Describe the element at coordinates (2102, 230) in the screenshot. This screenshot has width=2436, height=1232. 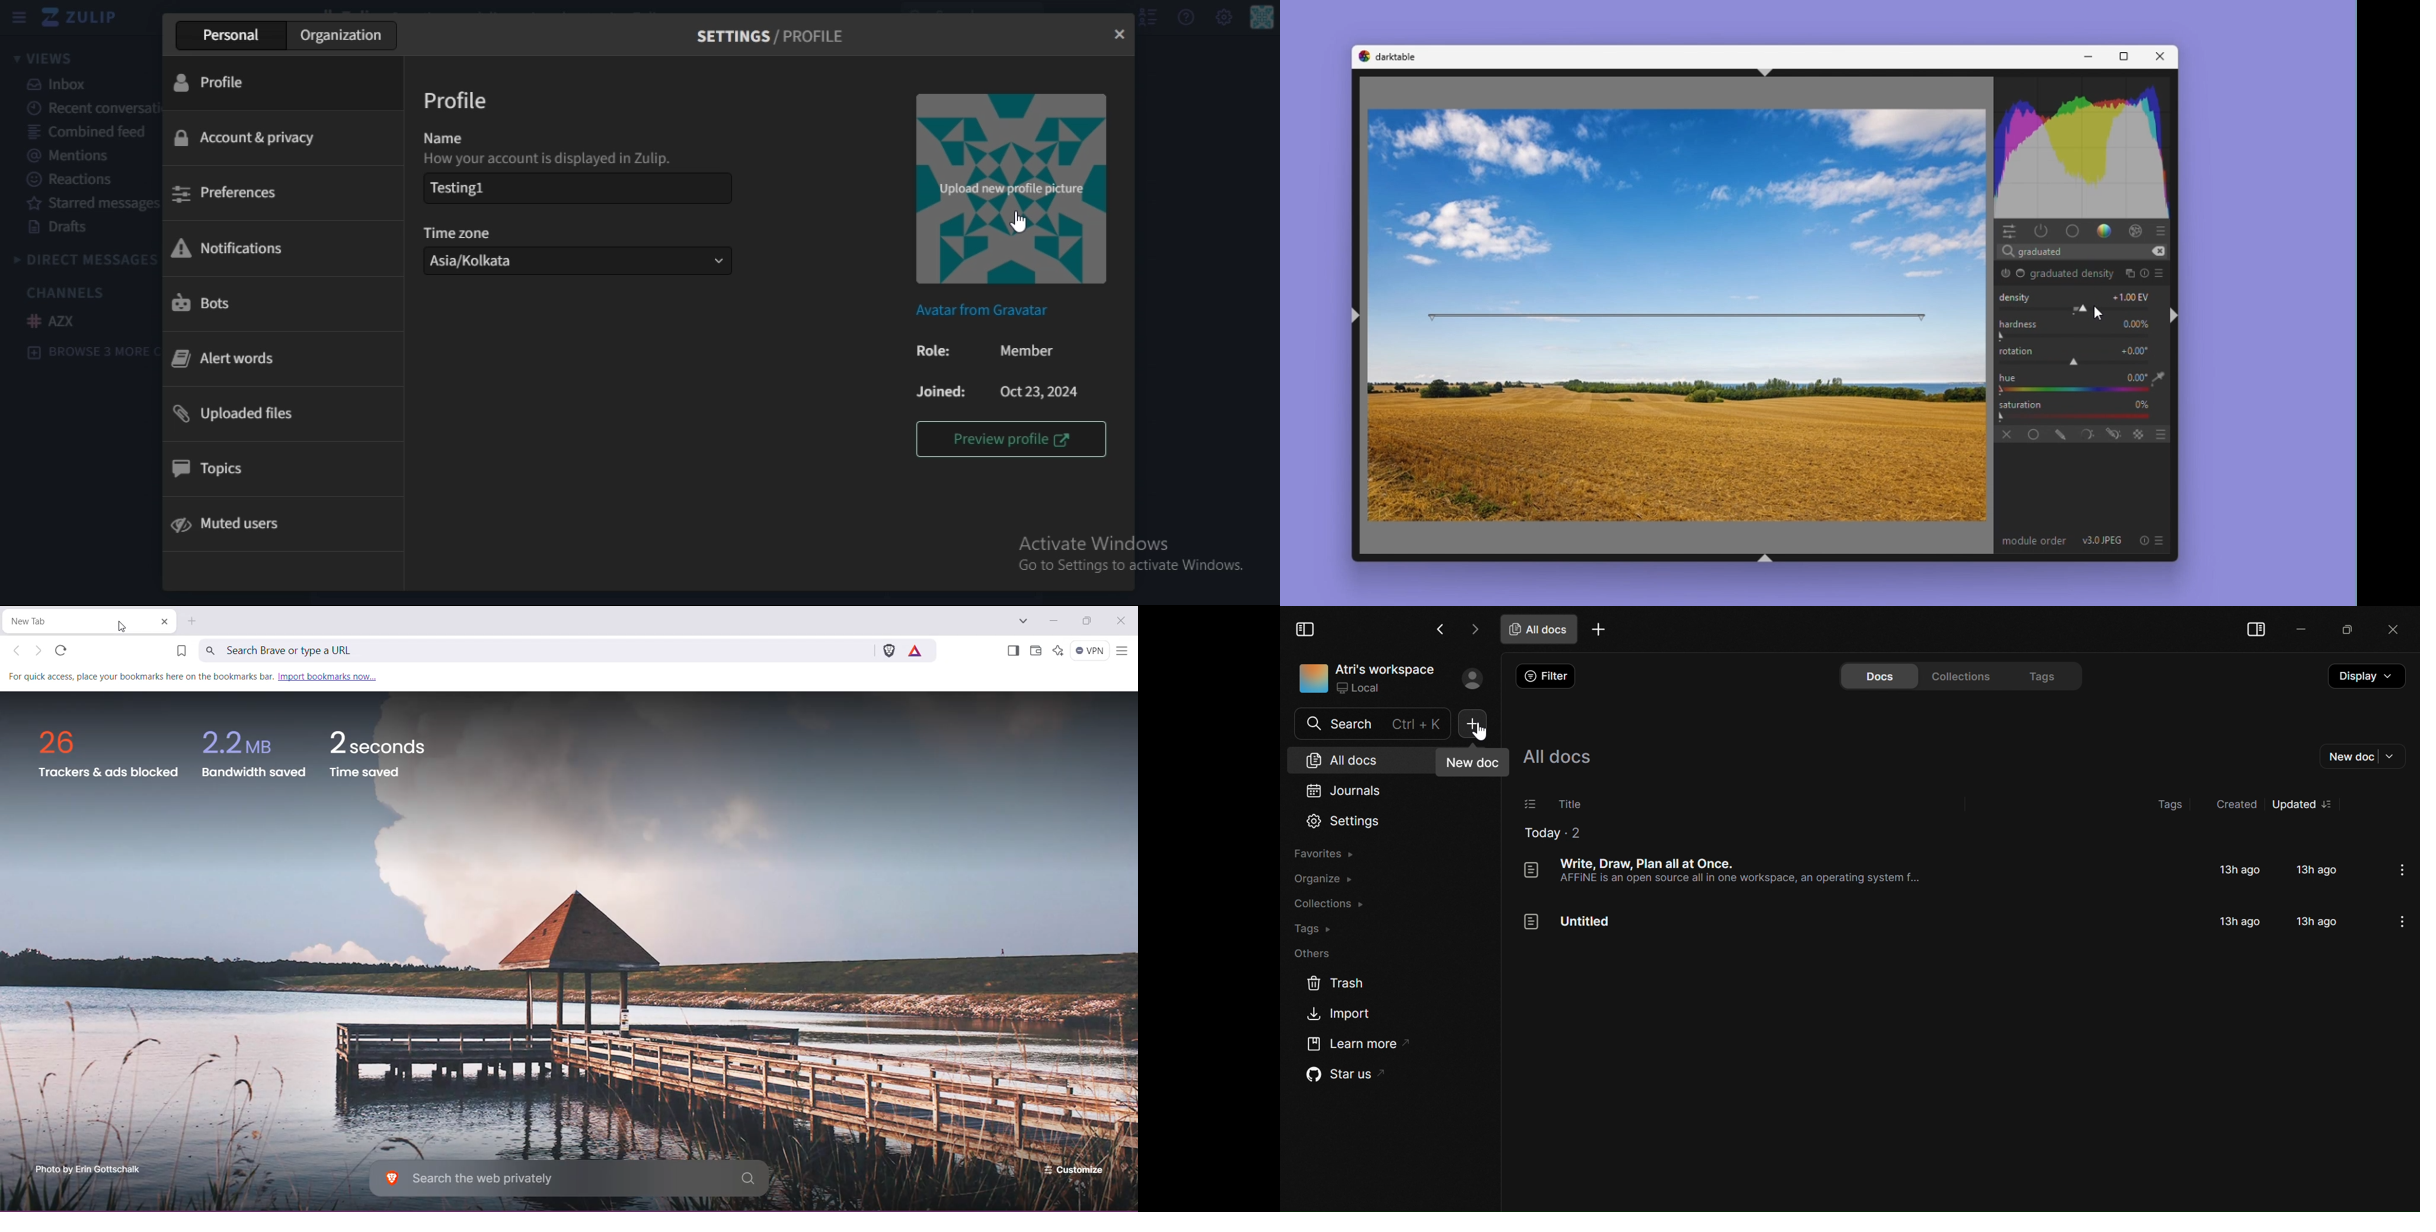
I see `gradient` at that location.